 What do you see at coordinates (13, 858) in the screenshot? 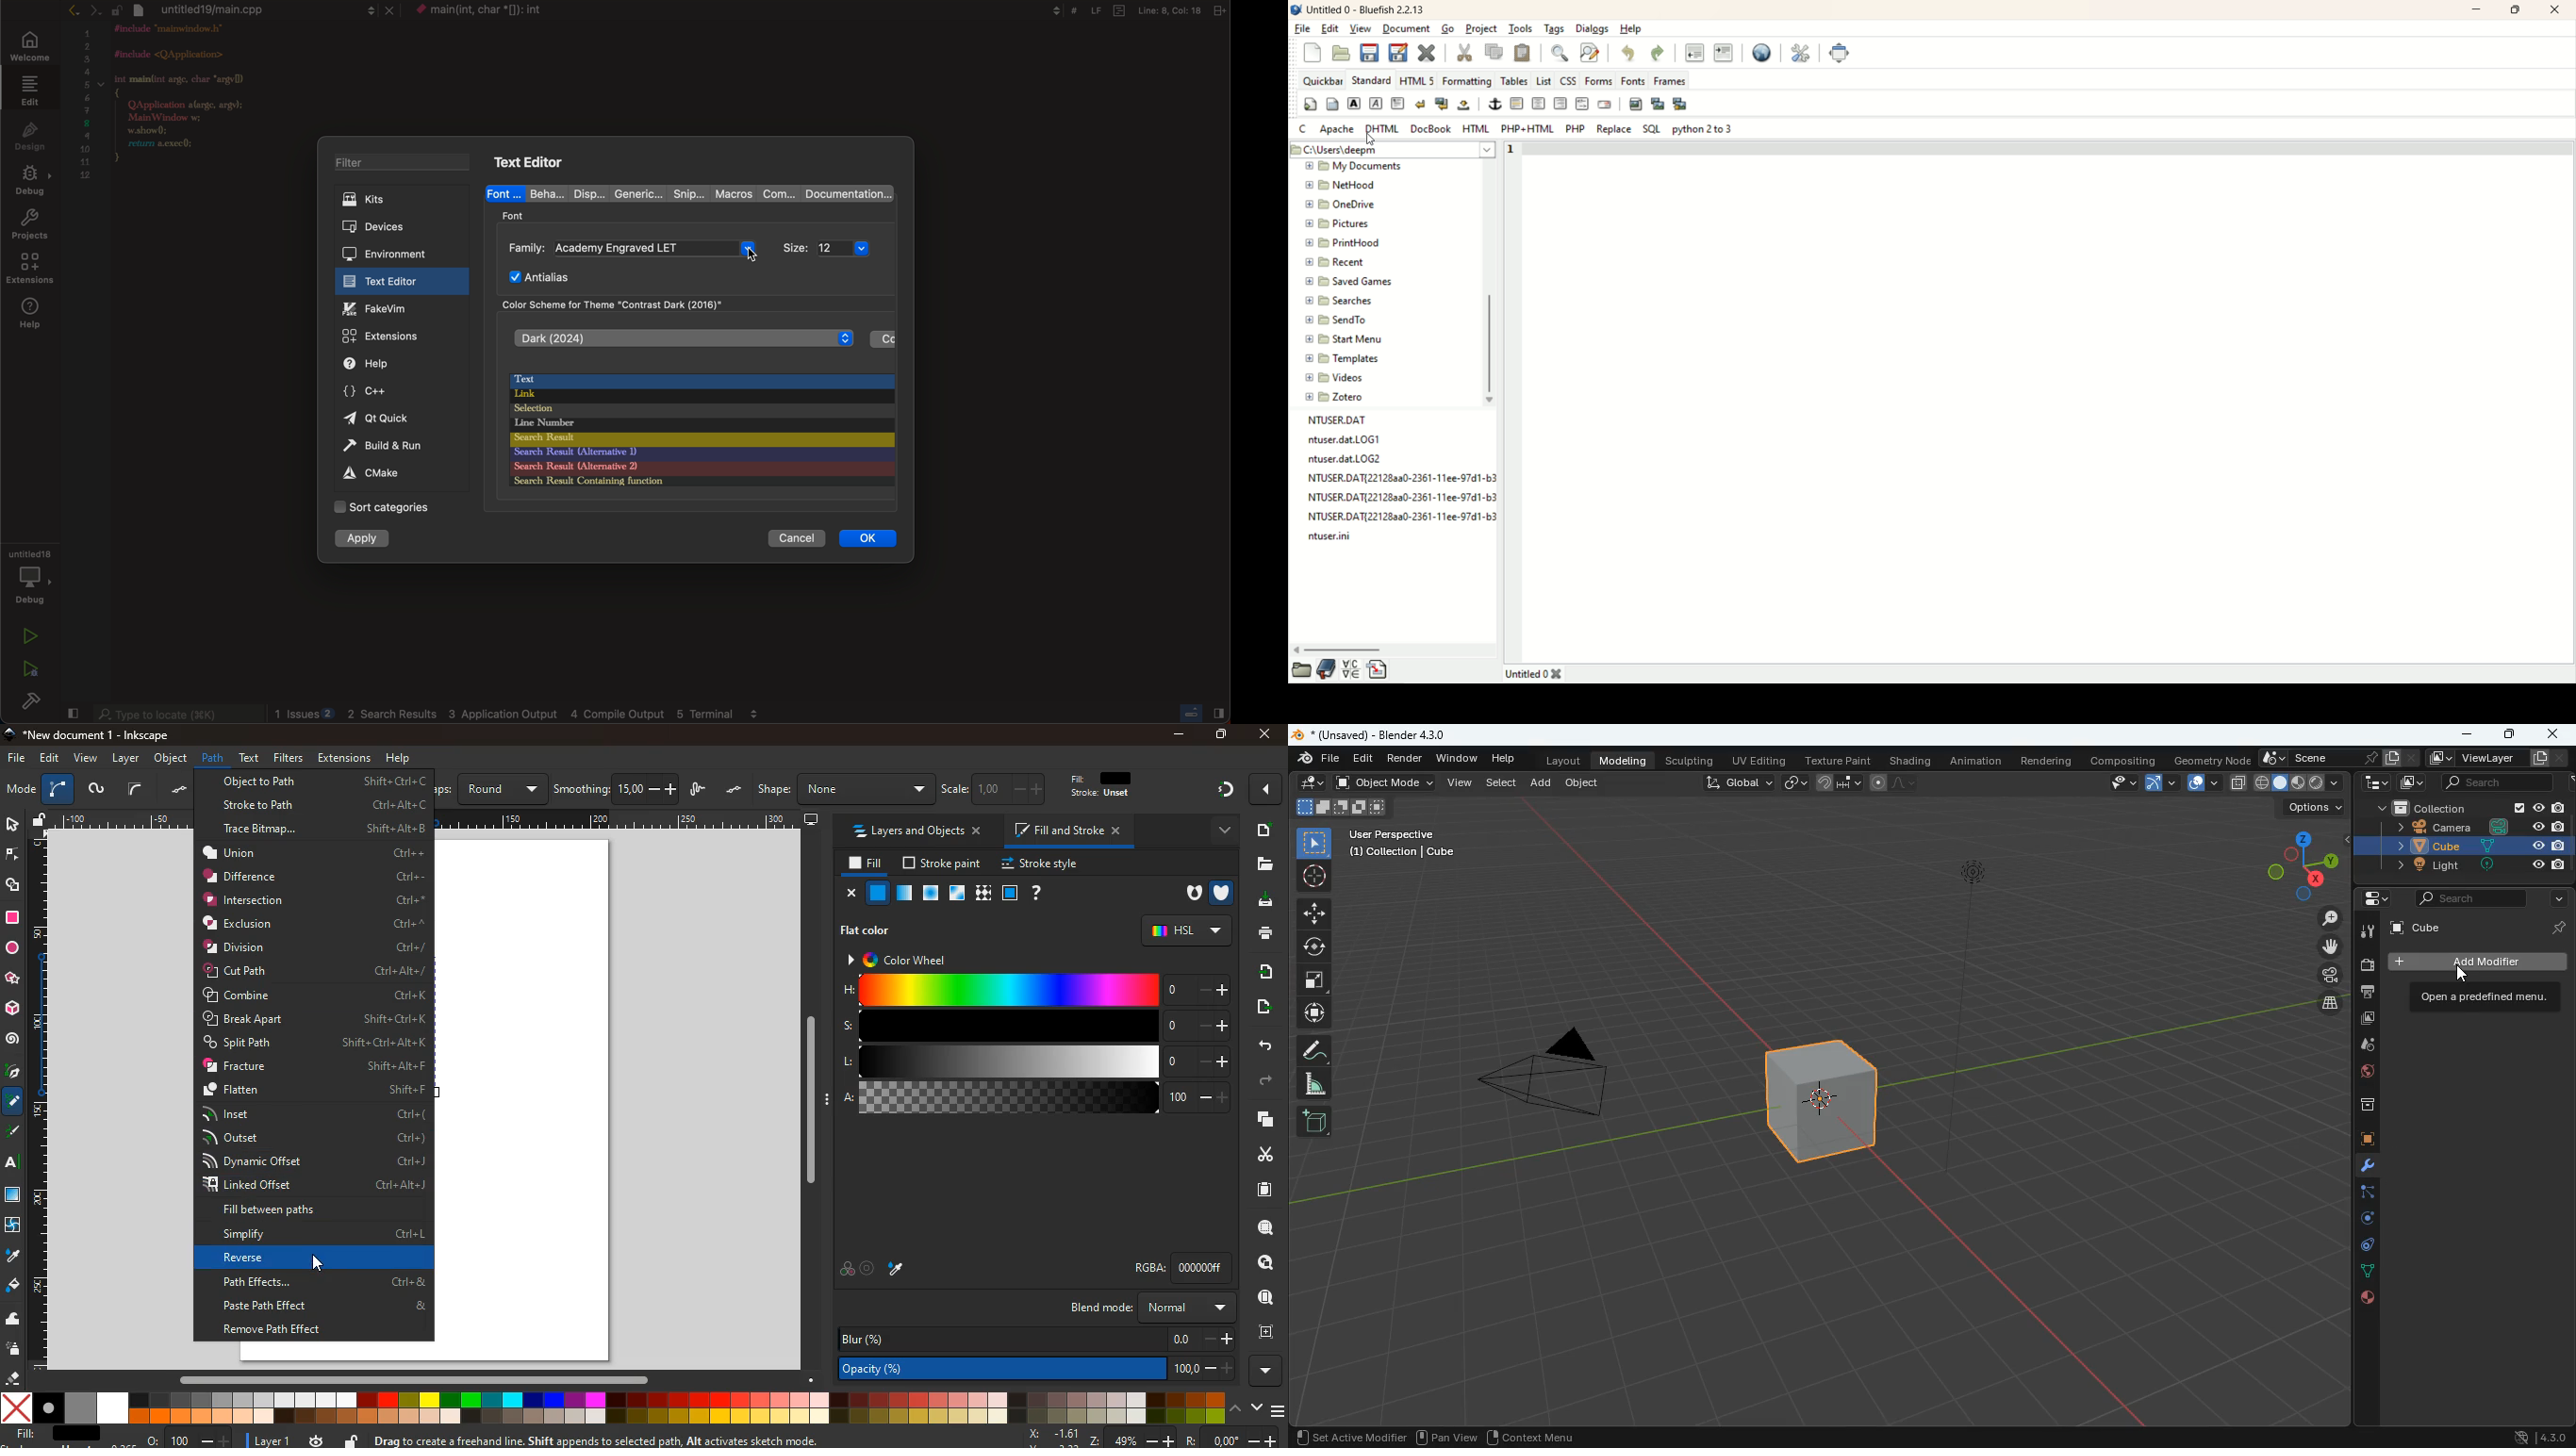
I see `edge` at bounding box center [13, 858].